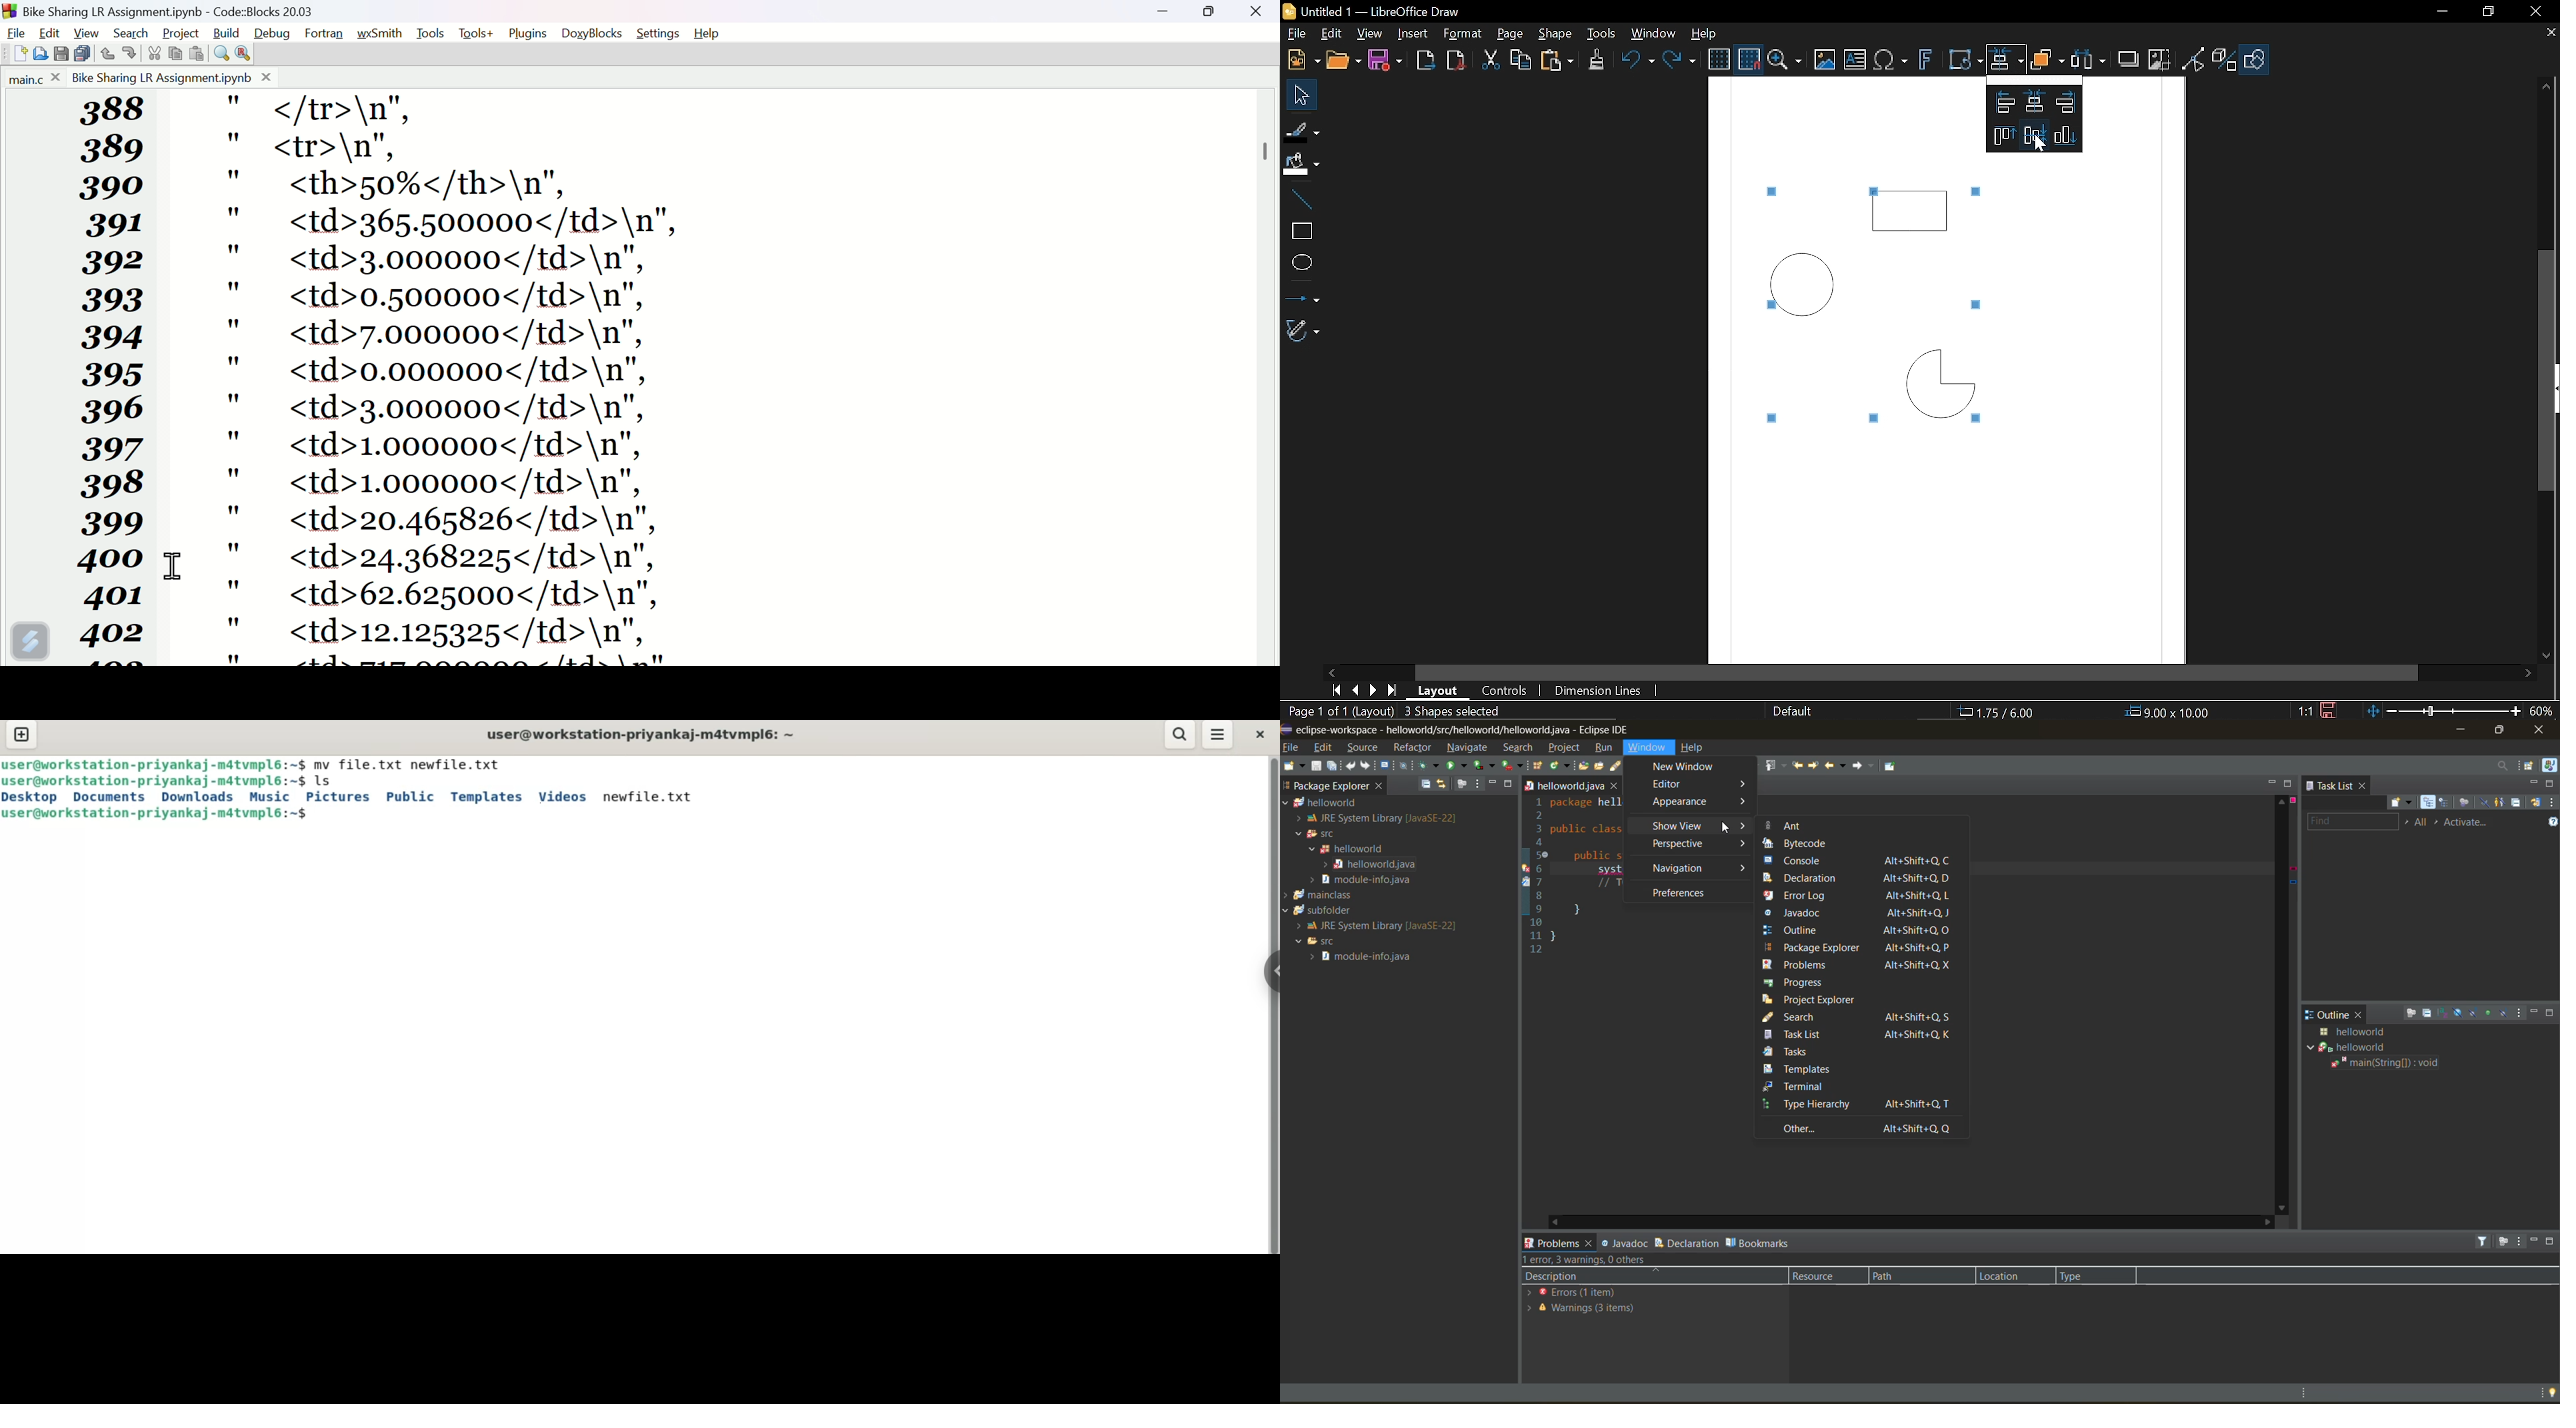  Describe the element at coordinates (1219, 736) in the screenshot. I see `menu` at that location.